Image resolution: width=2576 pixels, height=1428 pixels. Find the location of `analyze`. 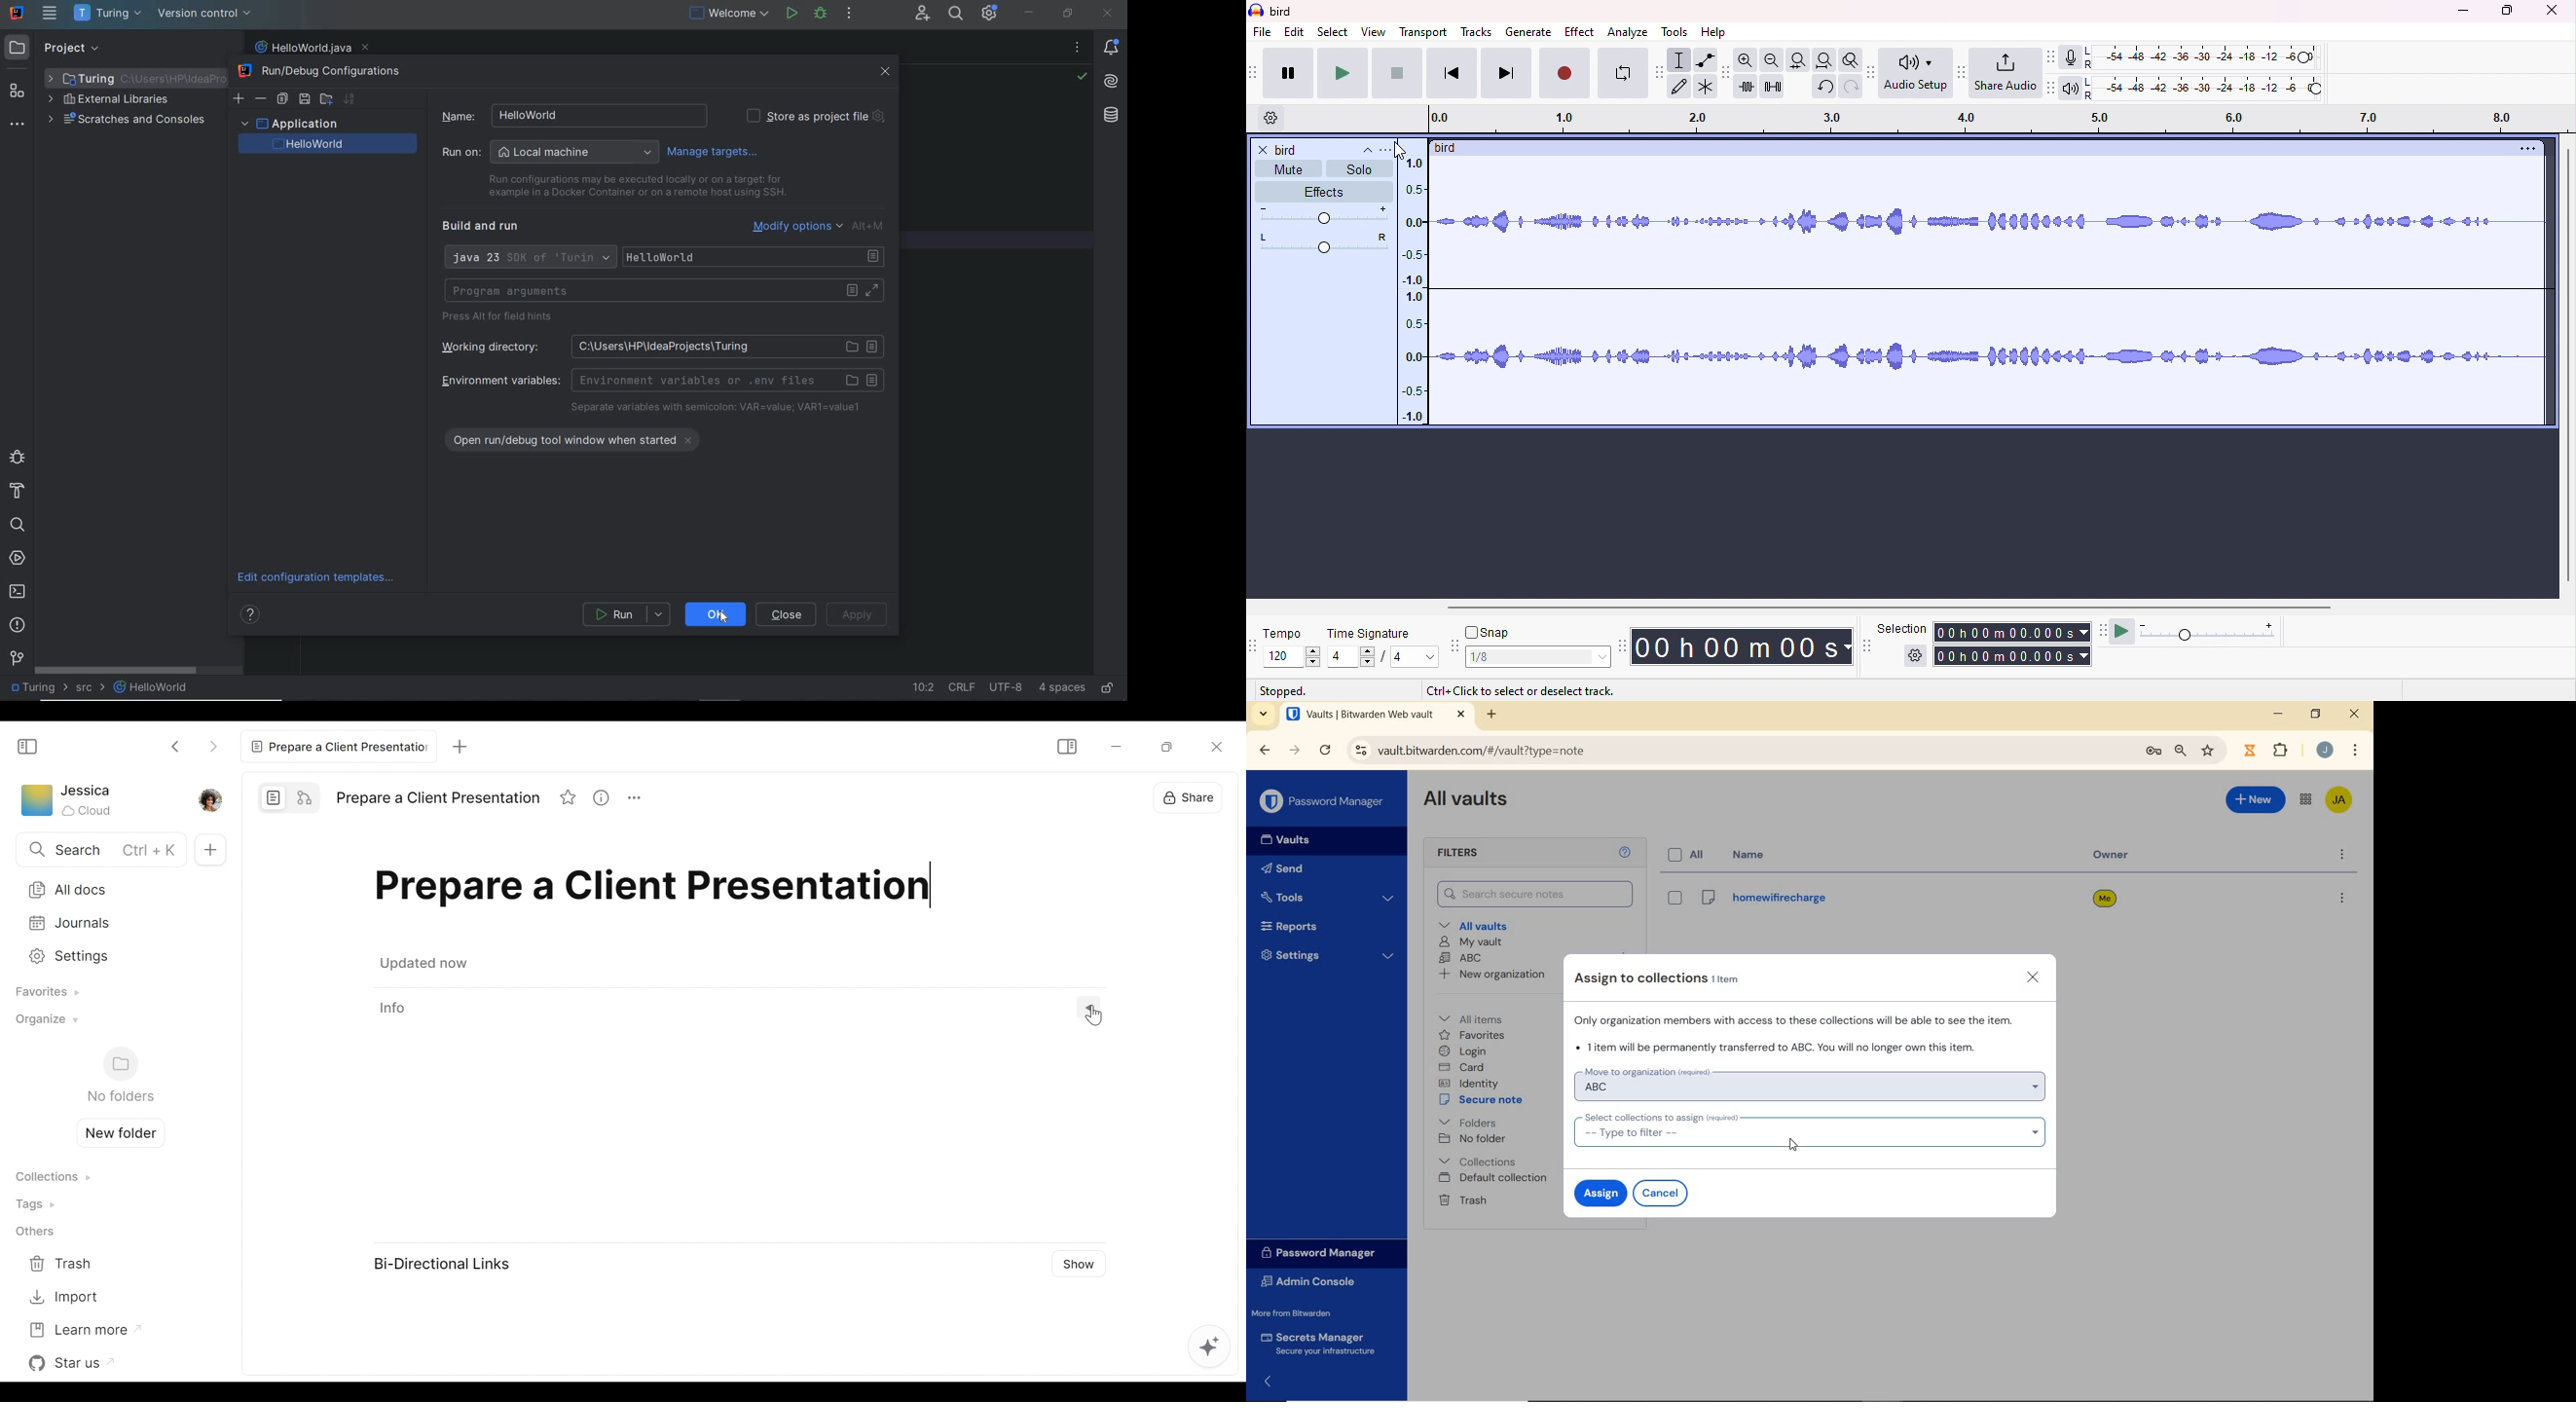

analyze is located at coordinates (1626, 31).